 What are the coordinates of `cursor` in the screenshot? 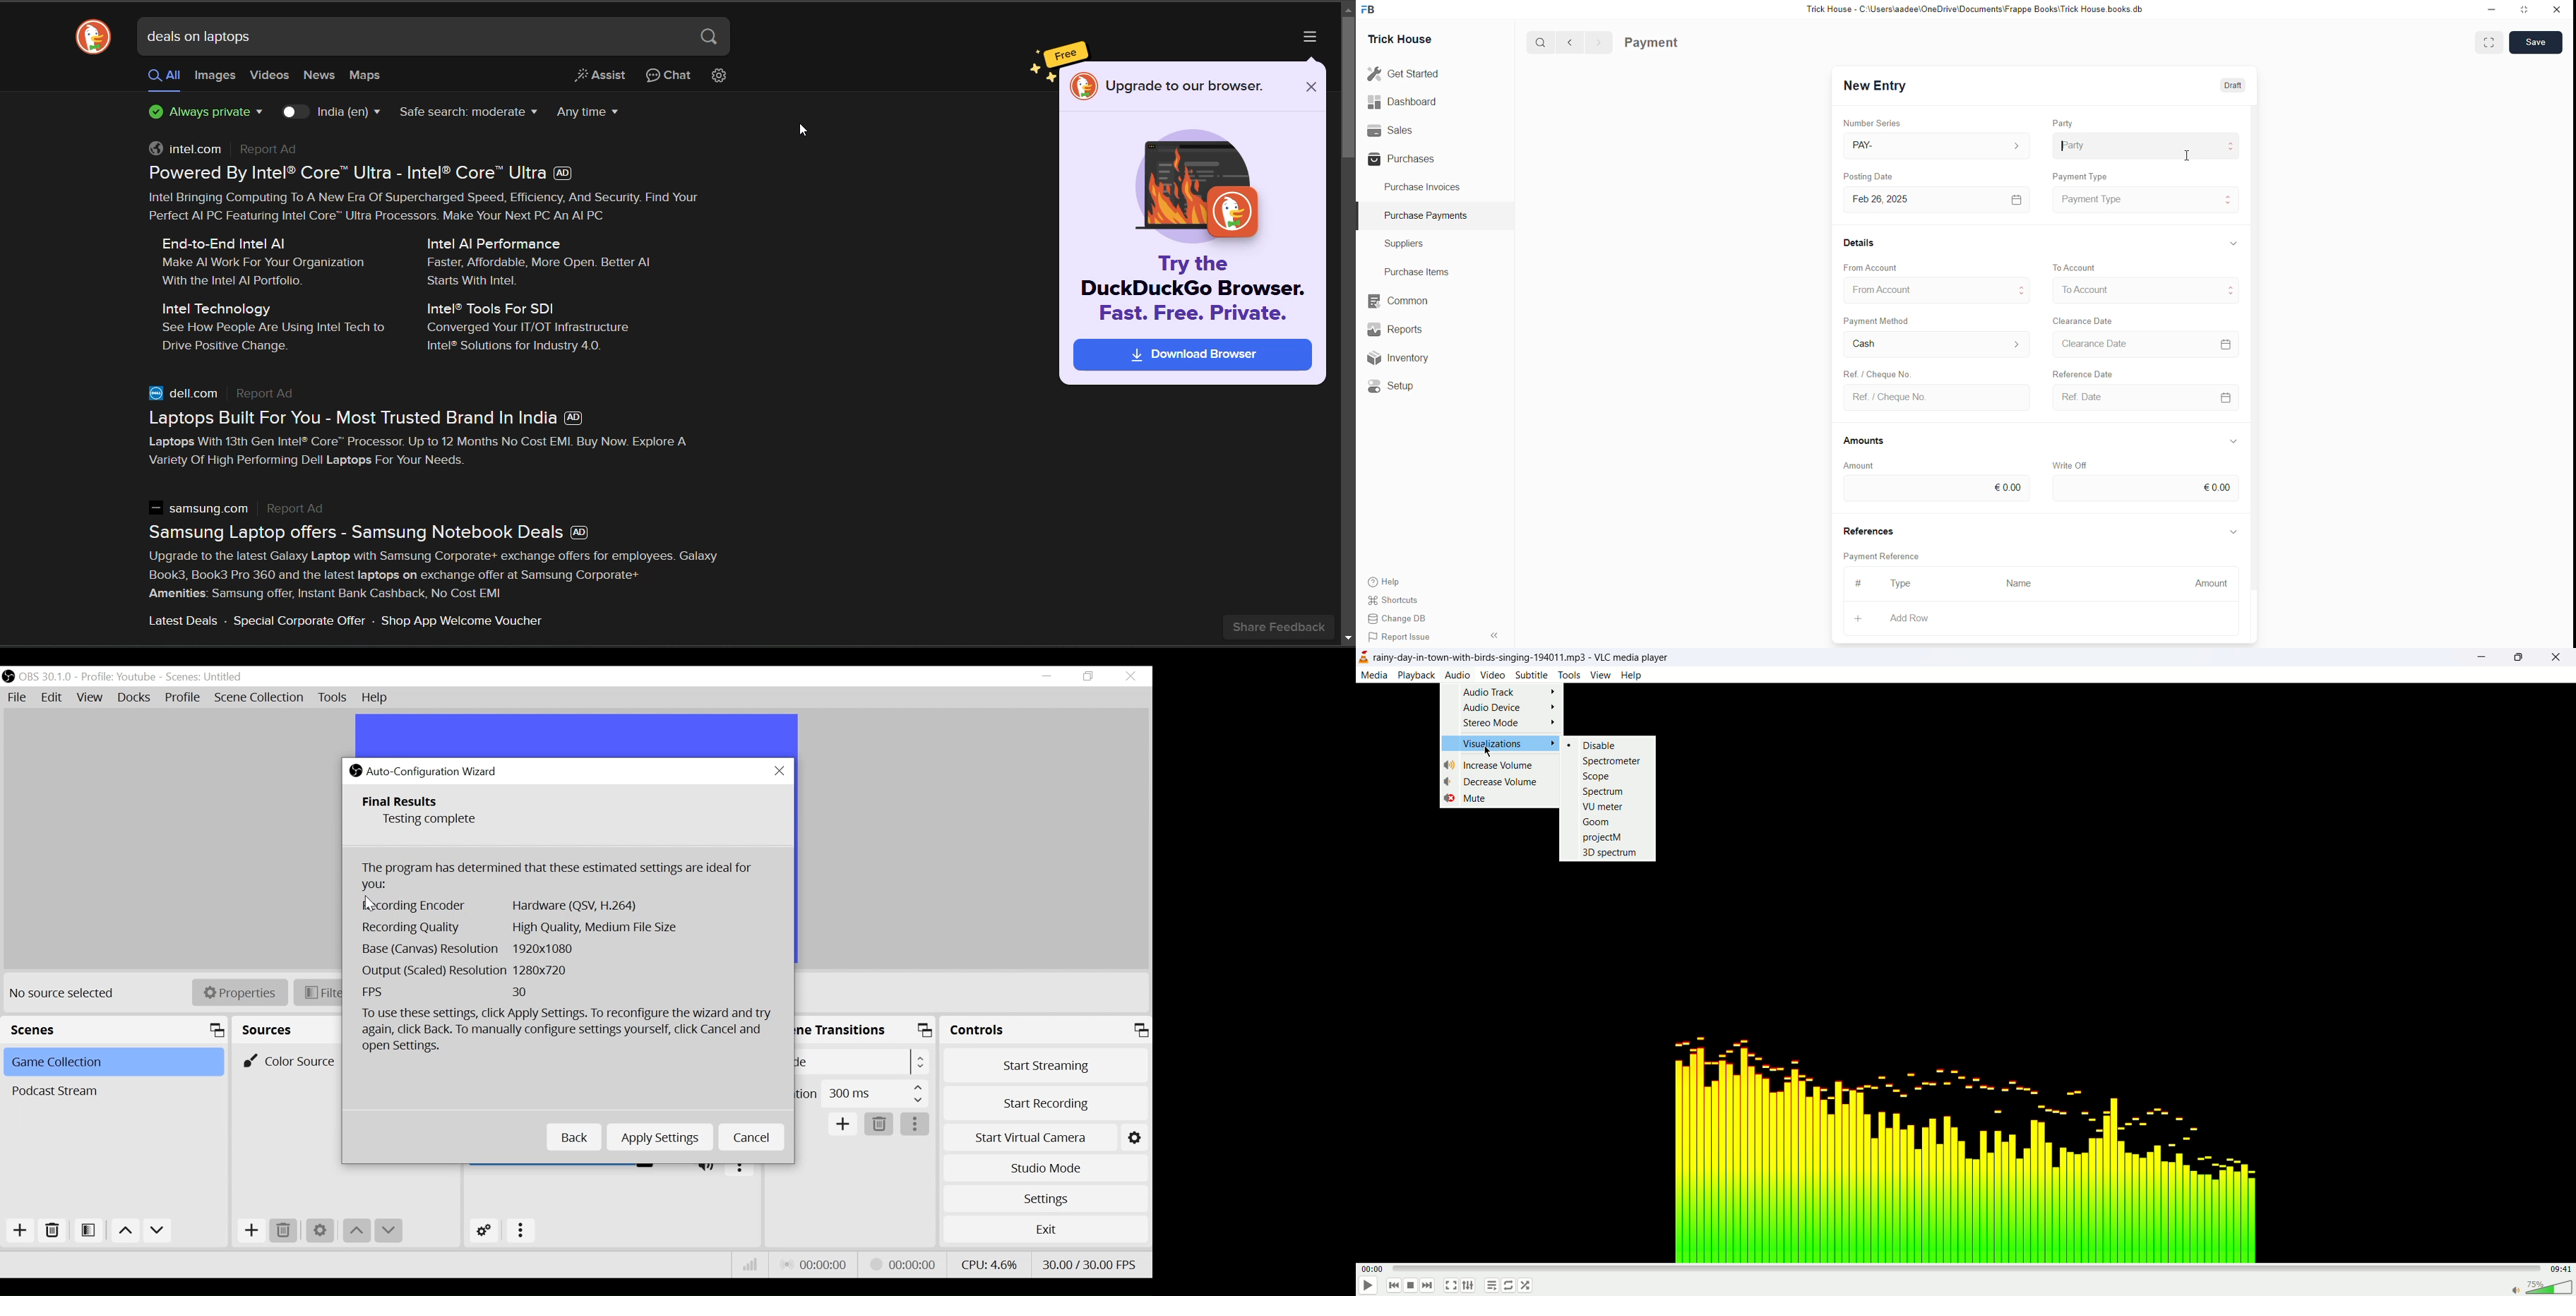 It's located at (803, 133).